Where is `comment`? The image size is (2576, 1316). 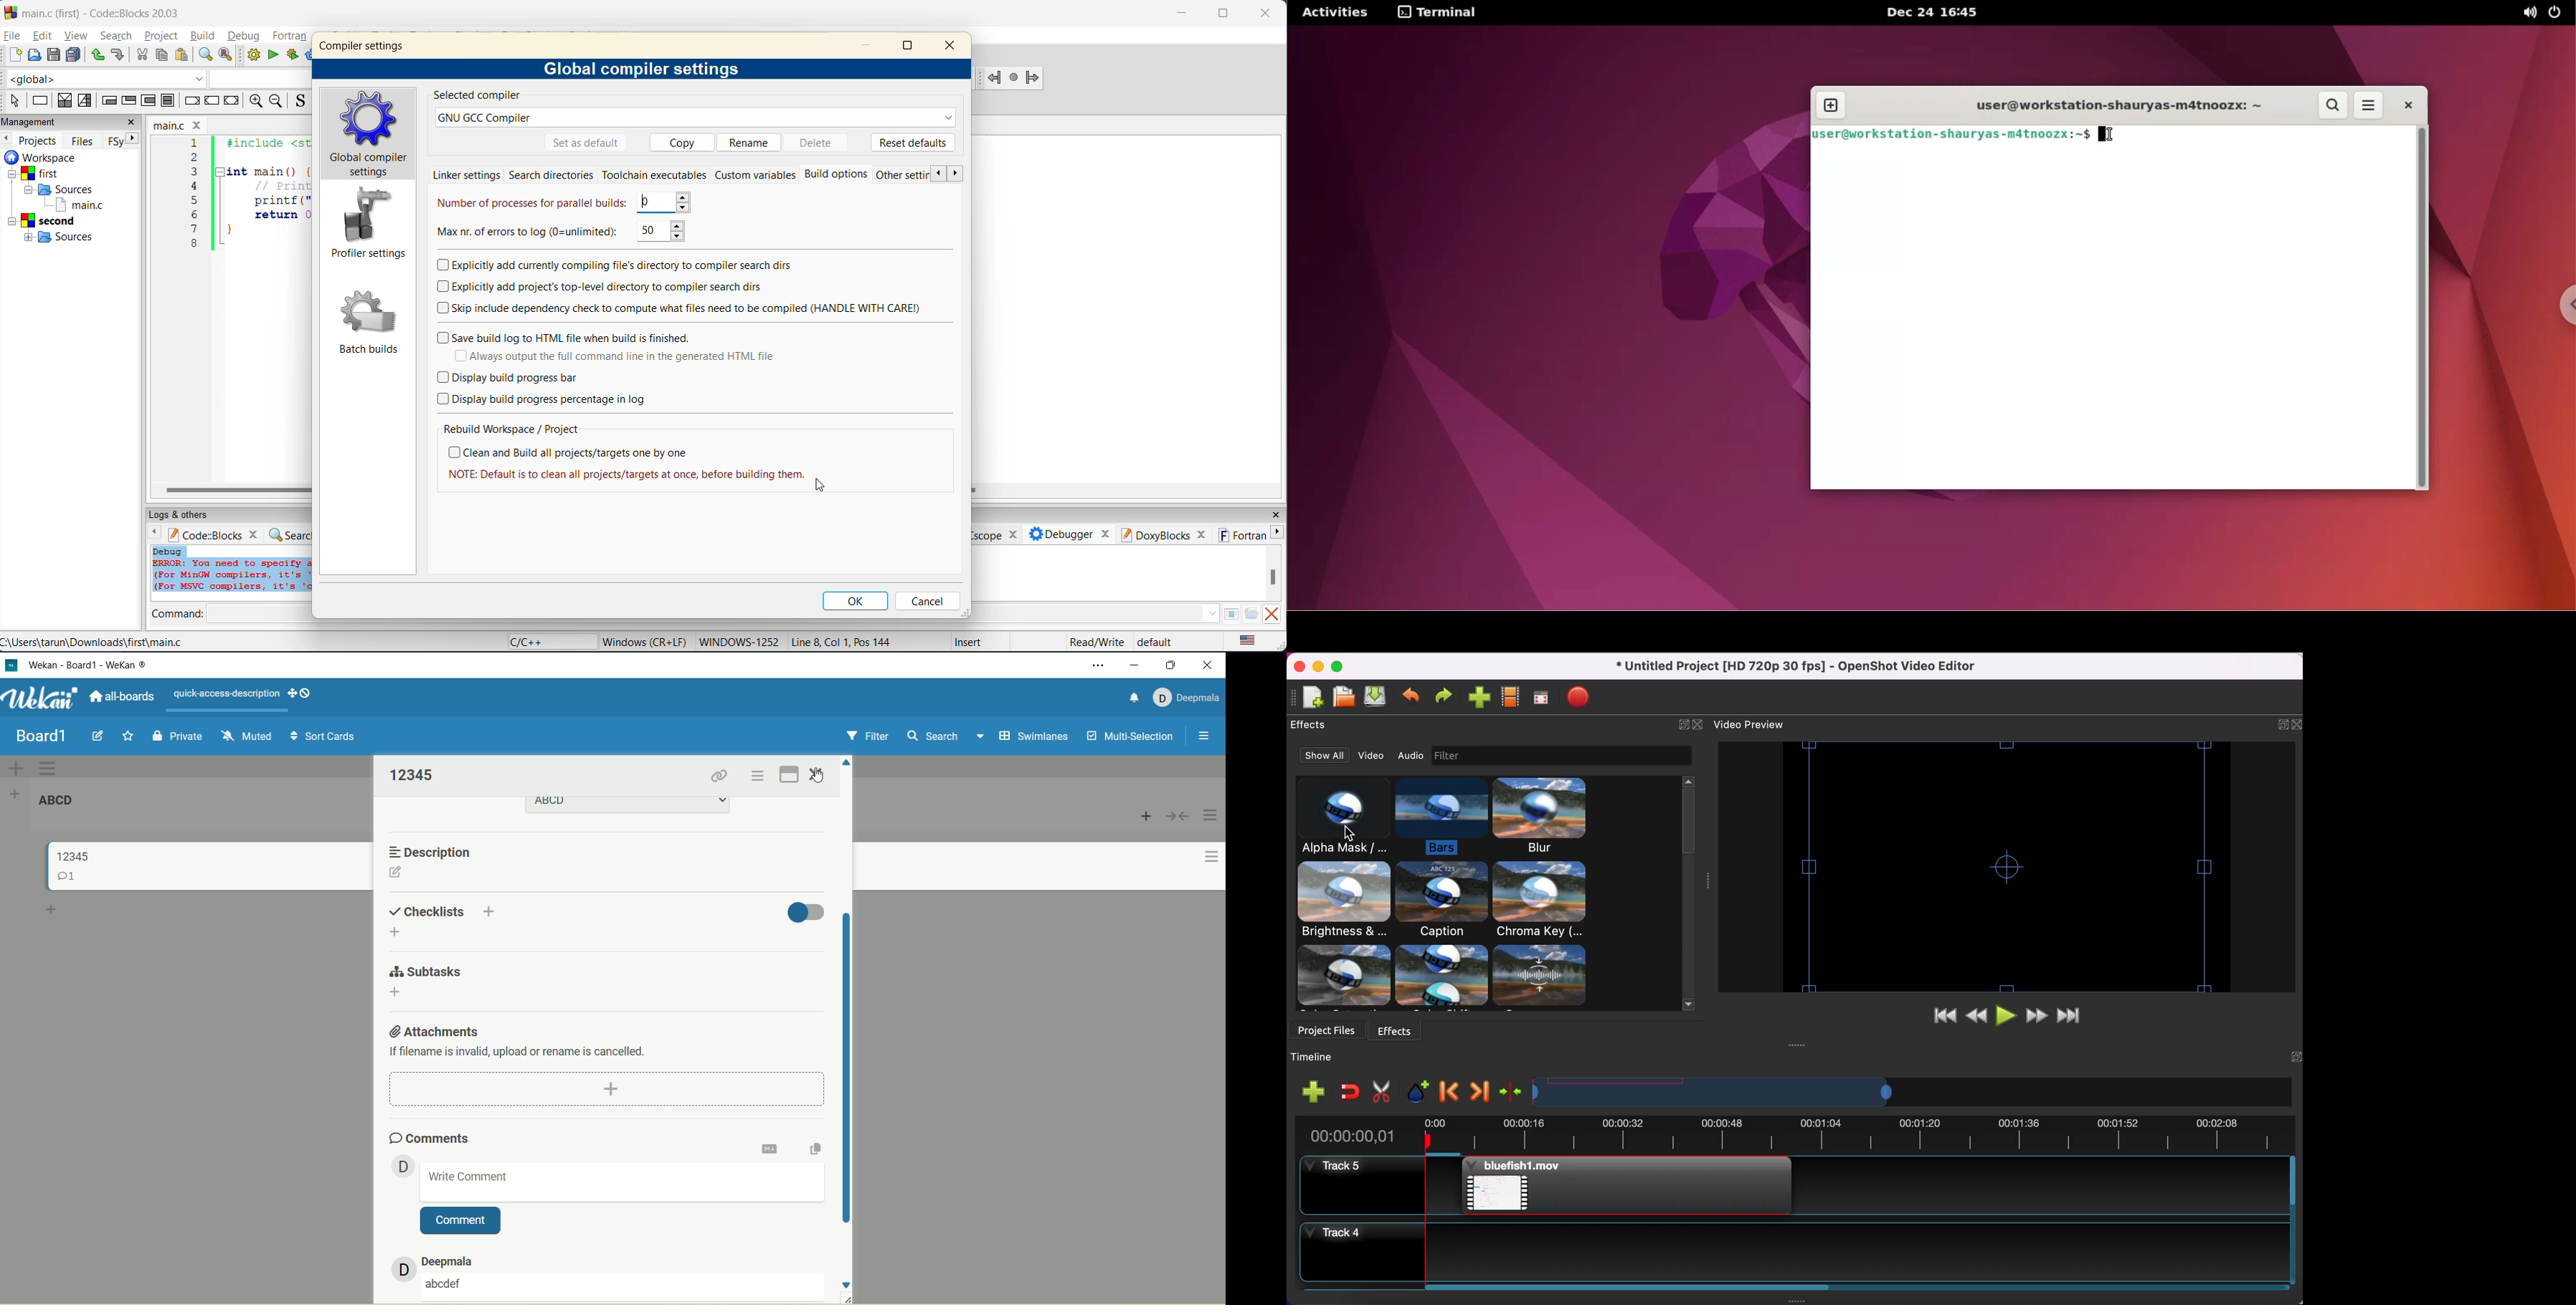
comment is located at coordinates (446, 1281).